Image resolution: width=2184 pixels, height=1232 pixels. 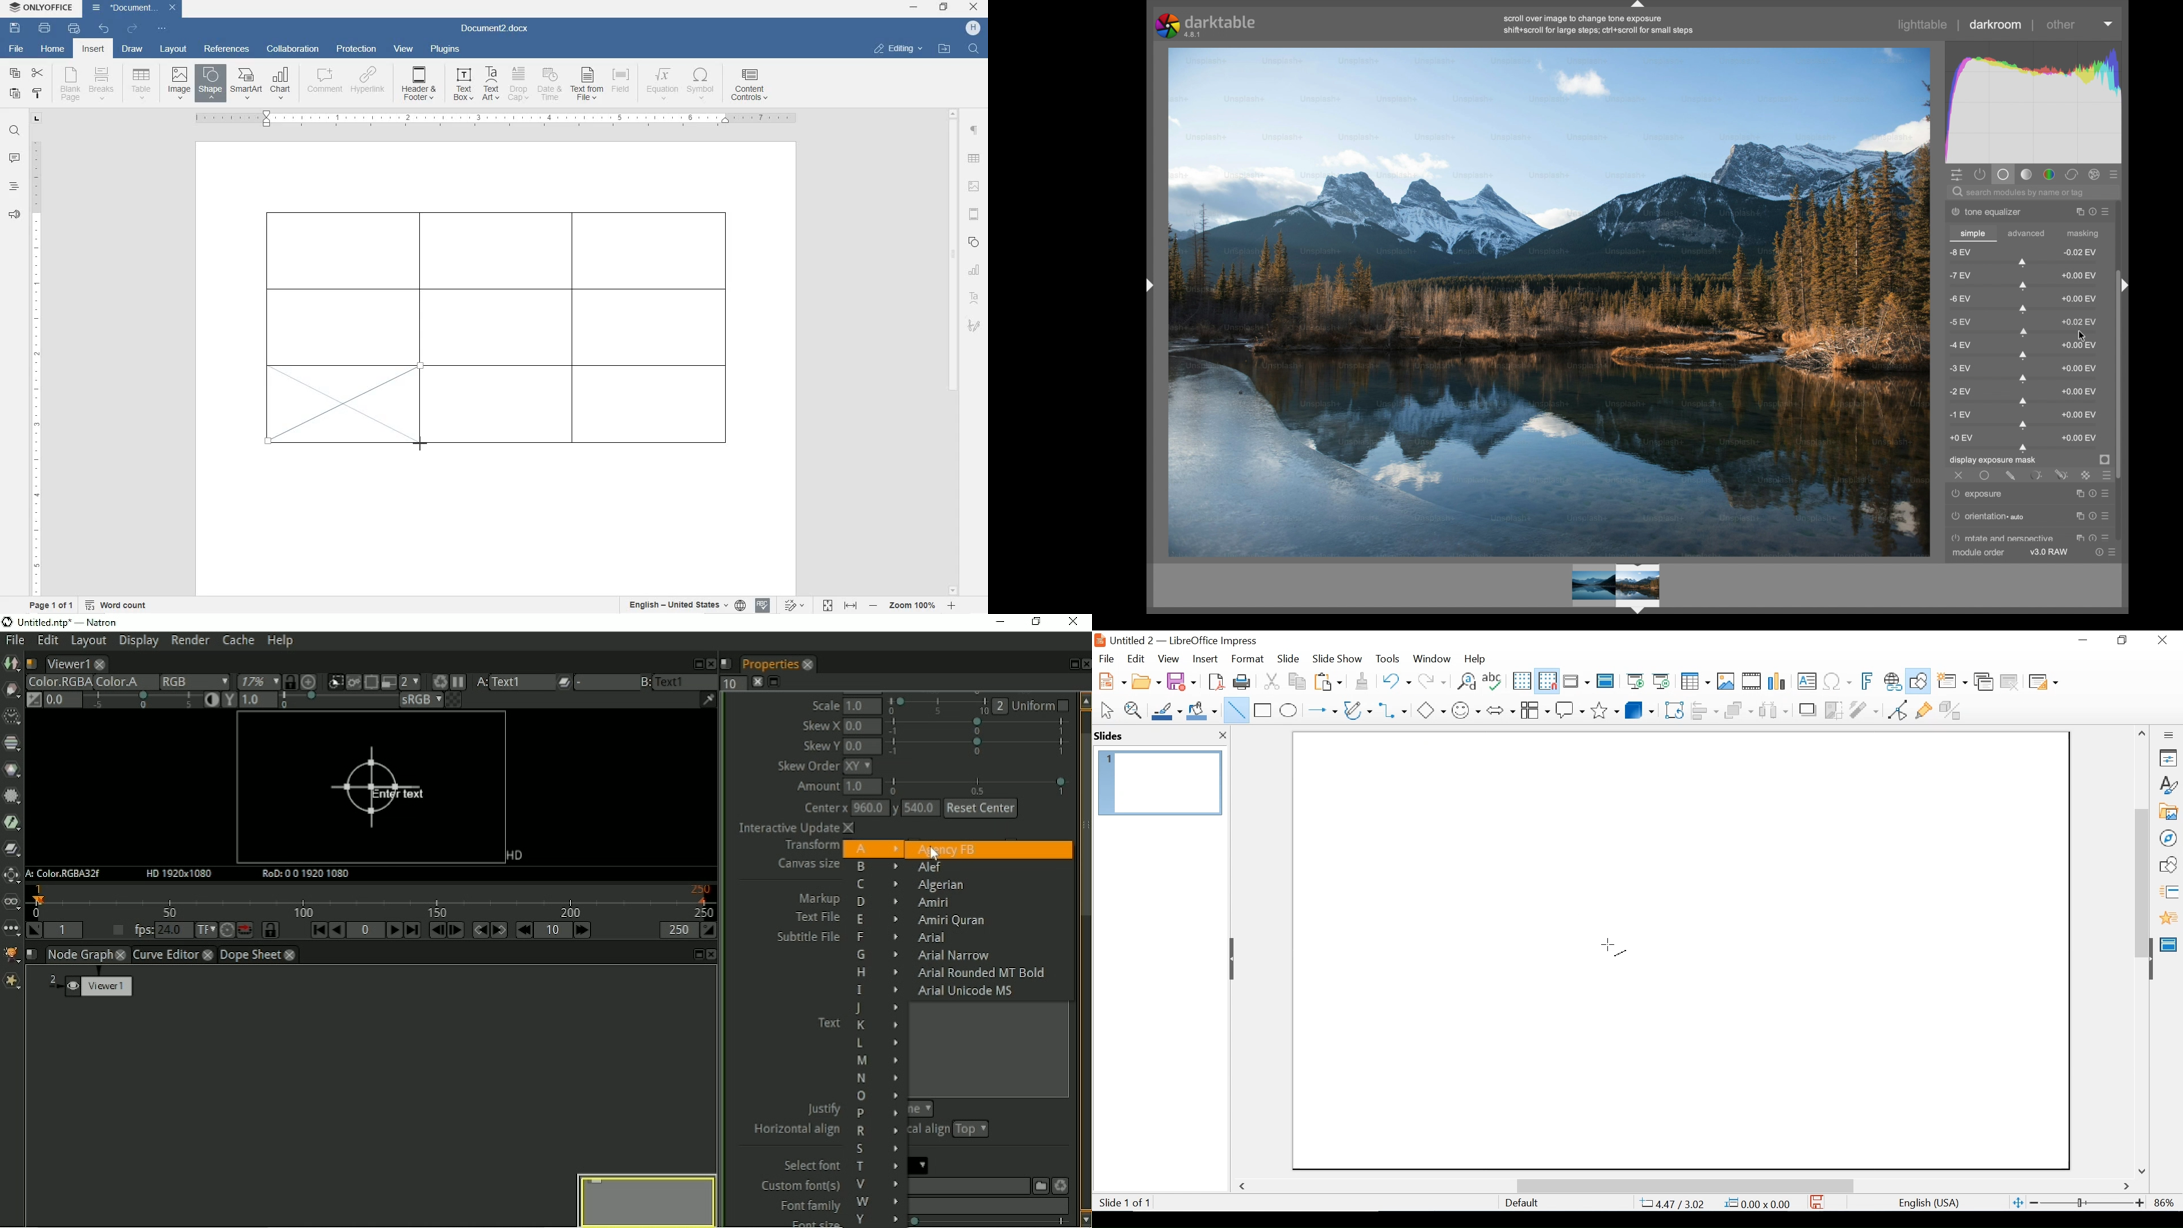 What do you see at coordinates (1920, 682) in the screenshot?
I see `Show Draw Functions` at bounding box center [1920, 682].